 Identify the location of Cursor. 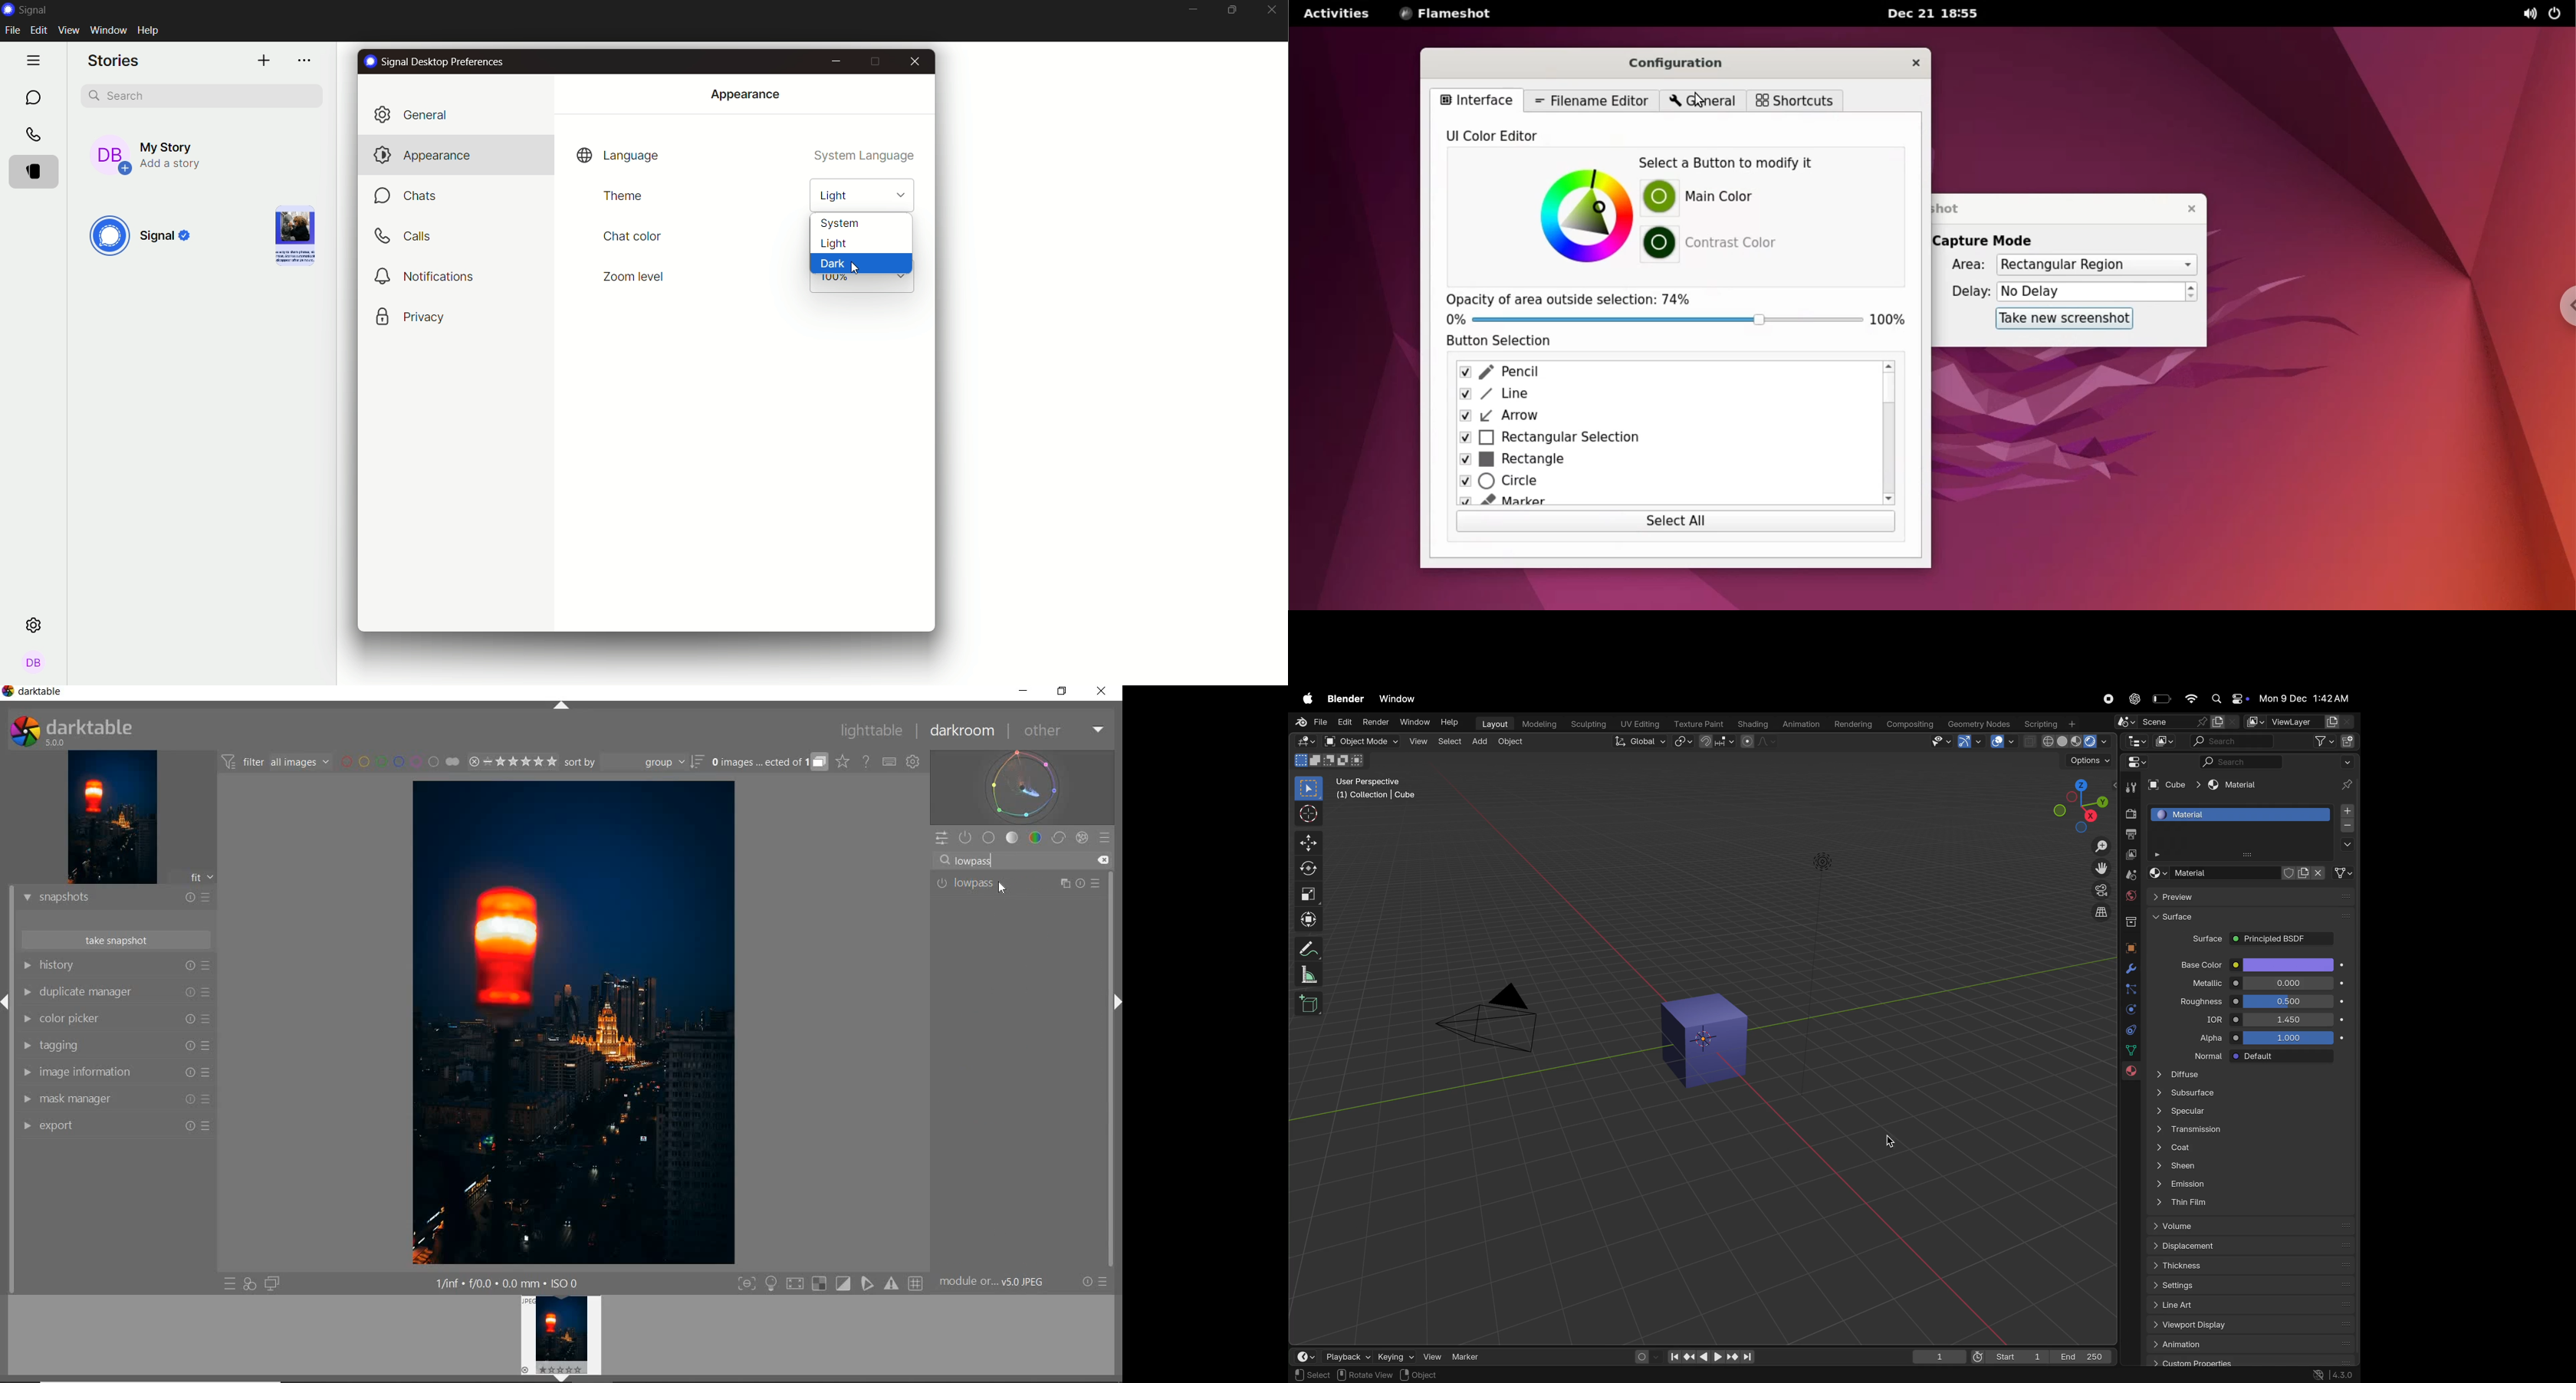
(856, 270).